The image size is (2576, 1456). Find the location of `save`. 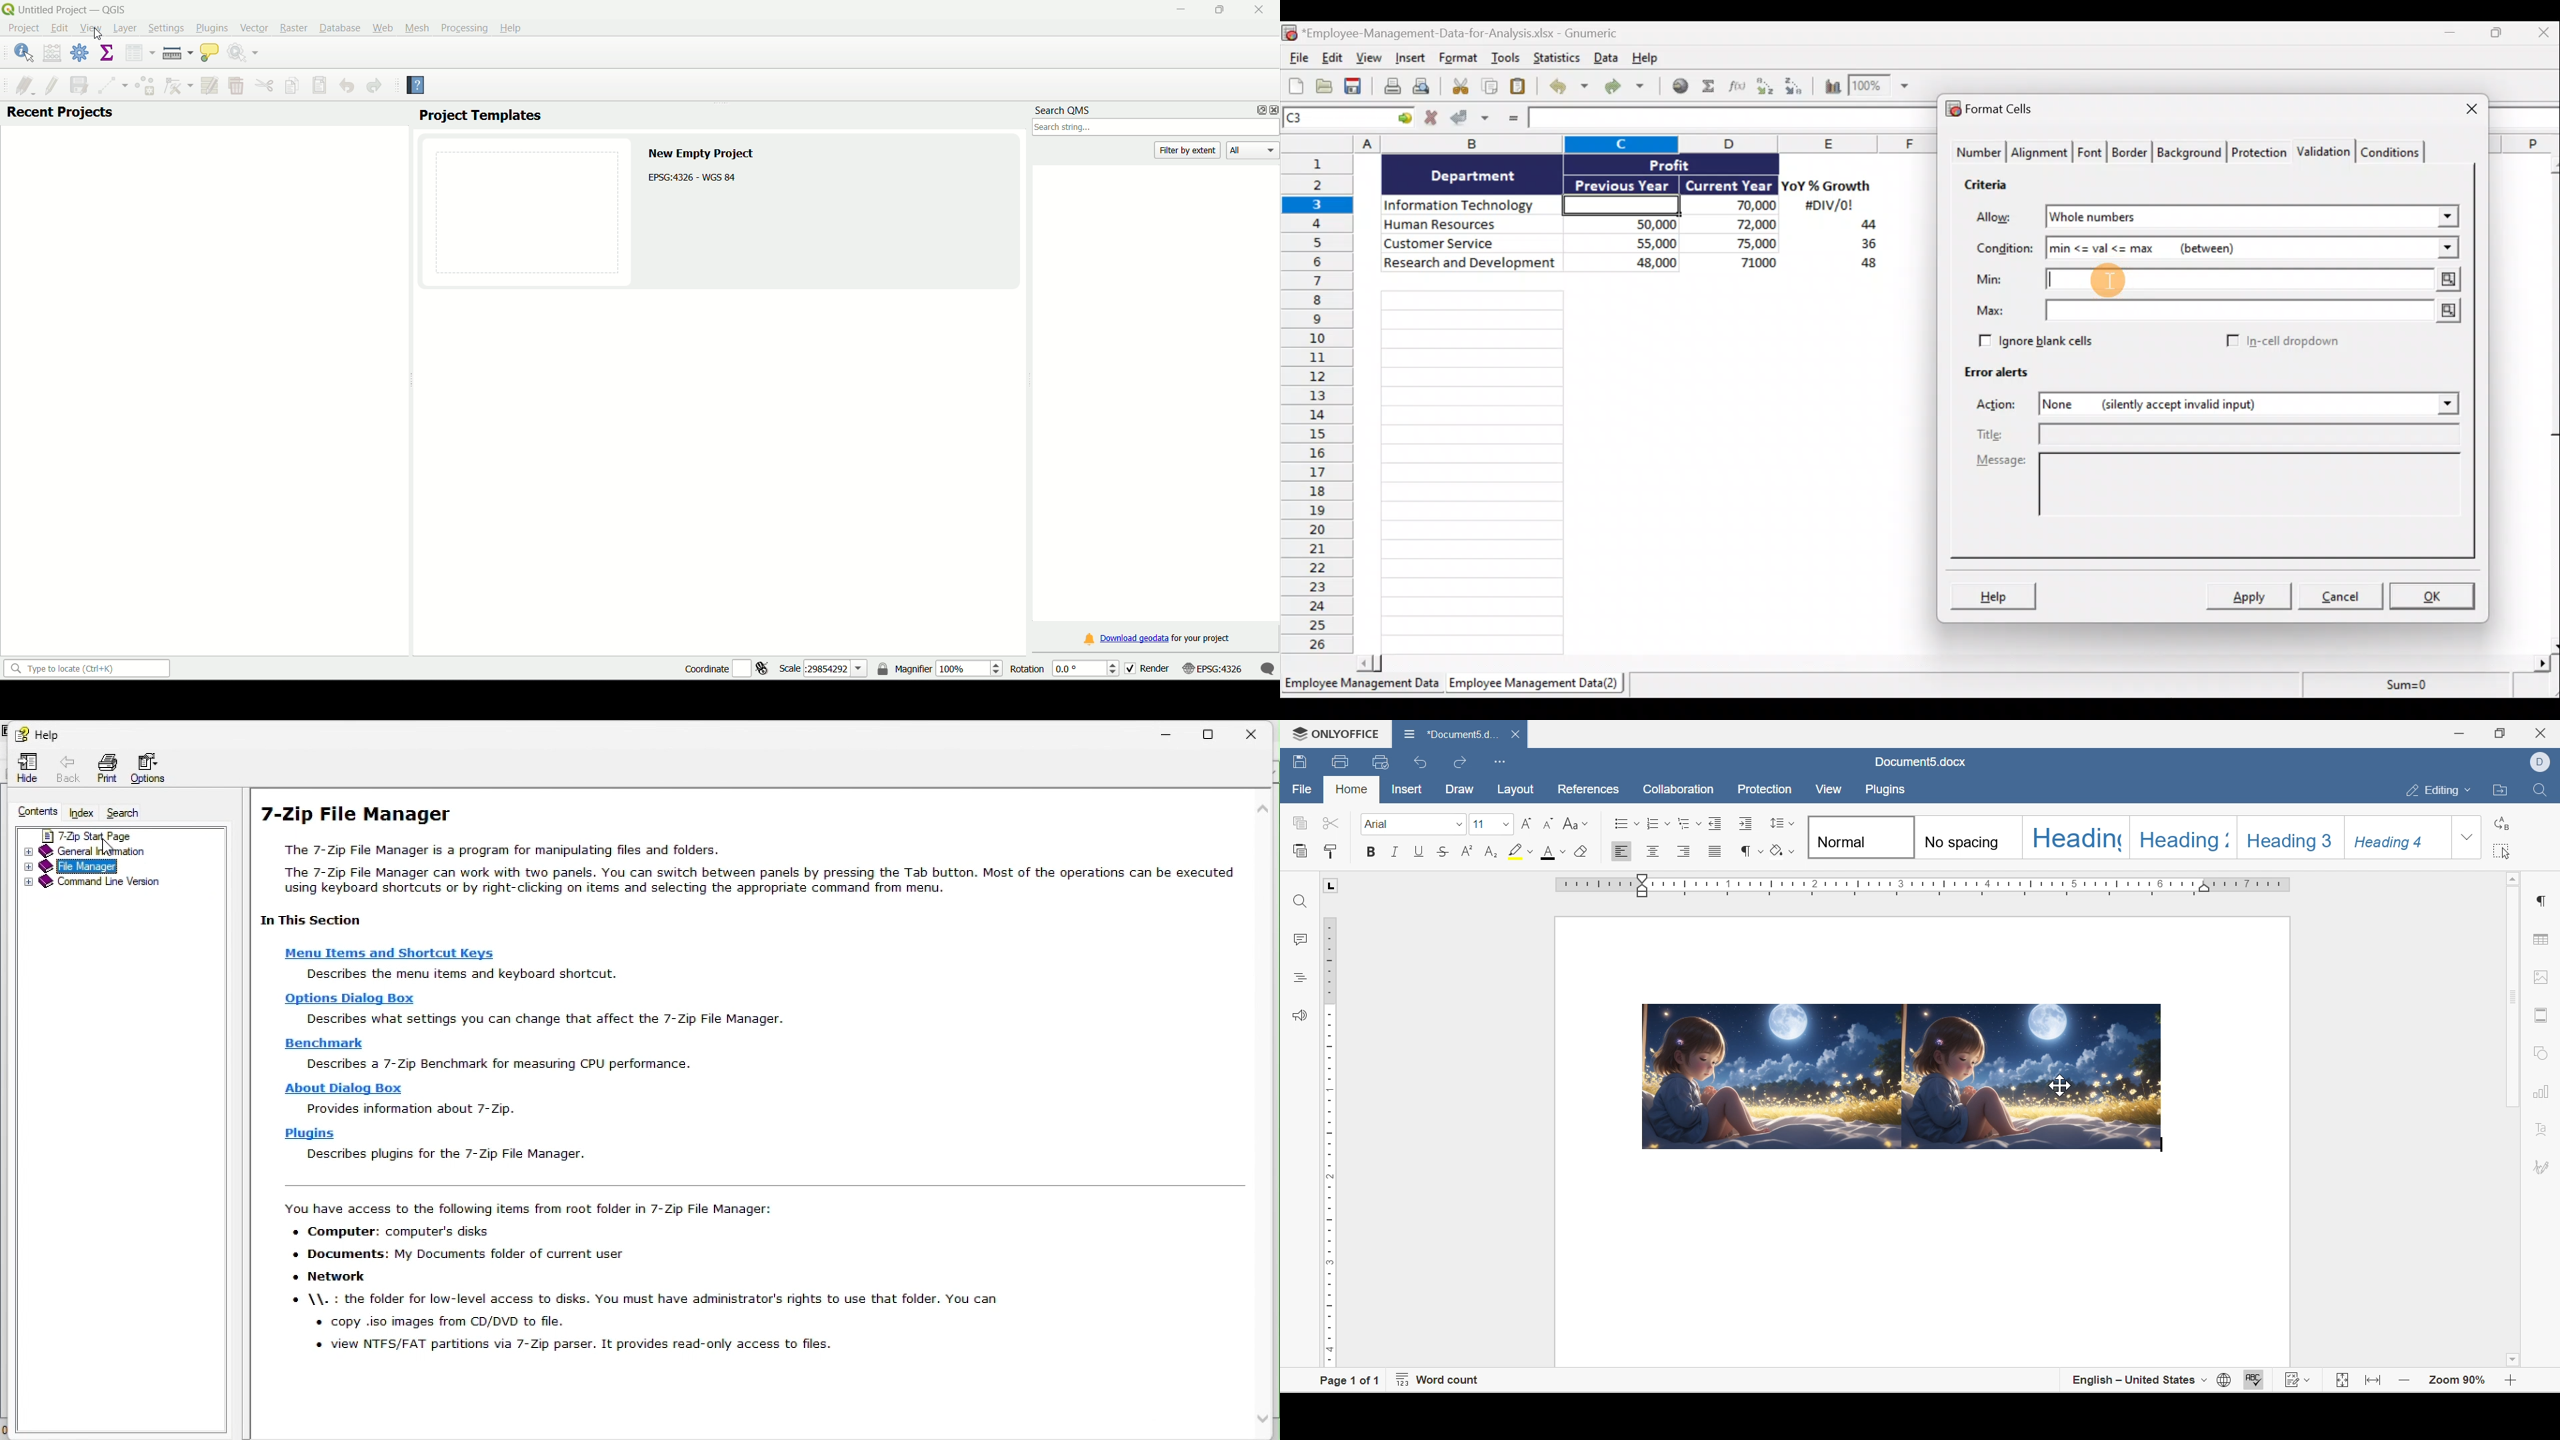

save is located at coordinates (1298, 761).